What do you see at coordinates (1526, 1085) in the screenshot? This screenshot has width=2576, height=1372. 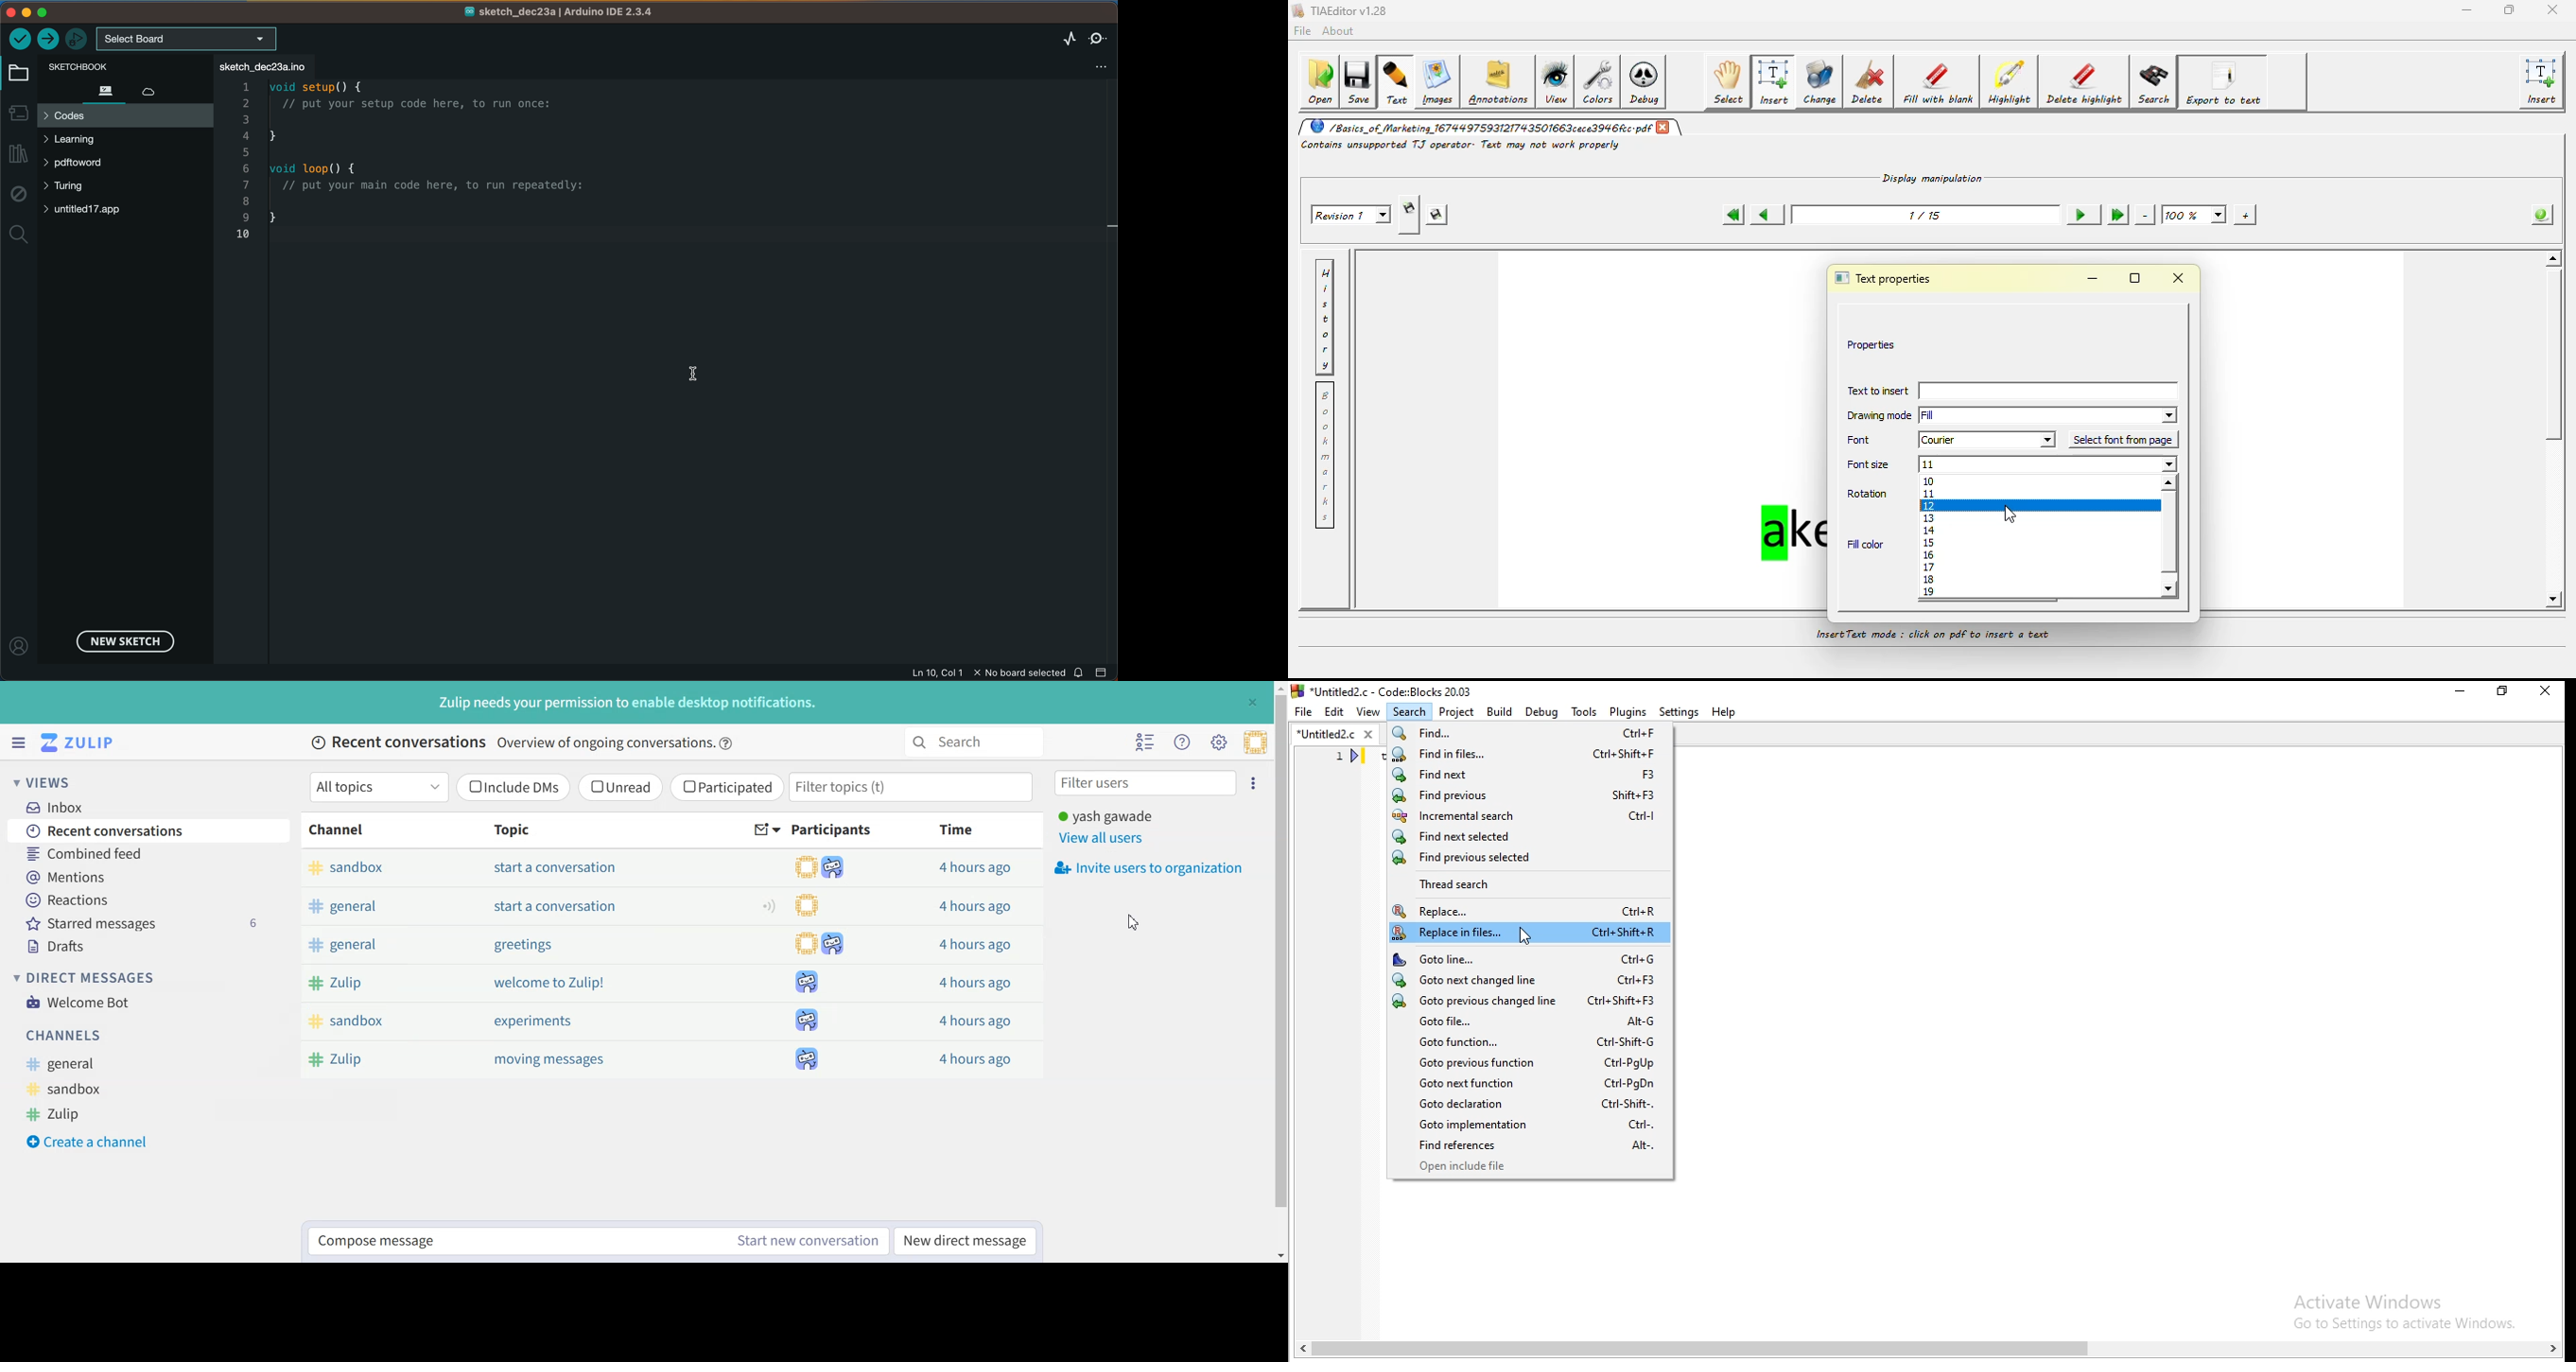 I see `Goto next function` at bounding box center [1526, 1085].